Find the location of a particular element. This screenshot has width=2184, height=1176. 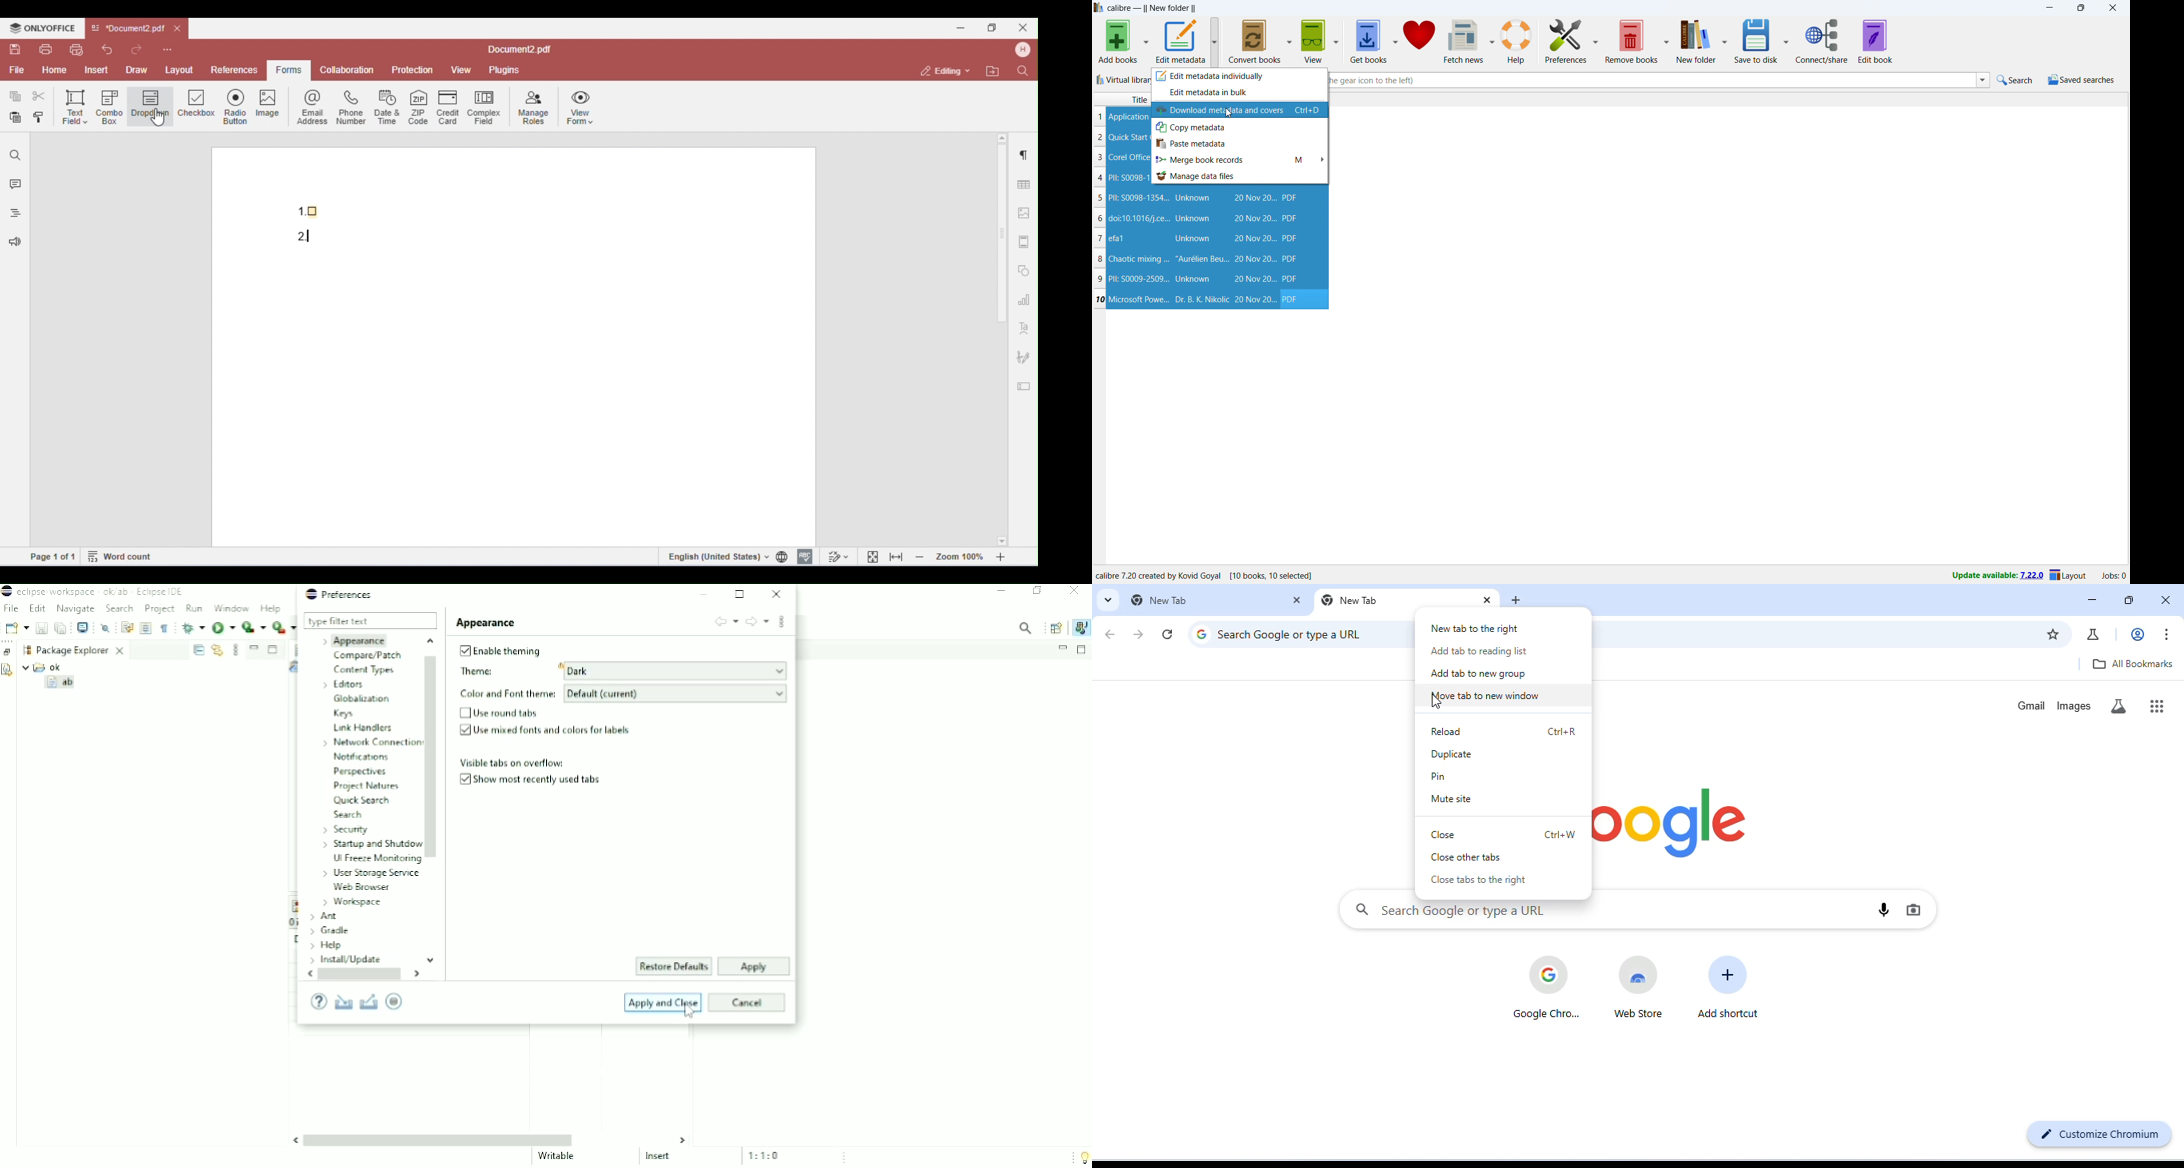

close tab is located at coordinates (1297, 600).